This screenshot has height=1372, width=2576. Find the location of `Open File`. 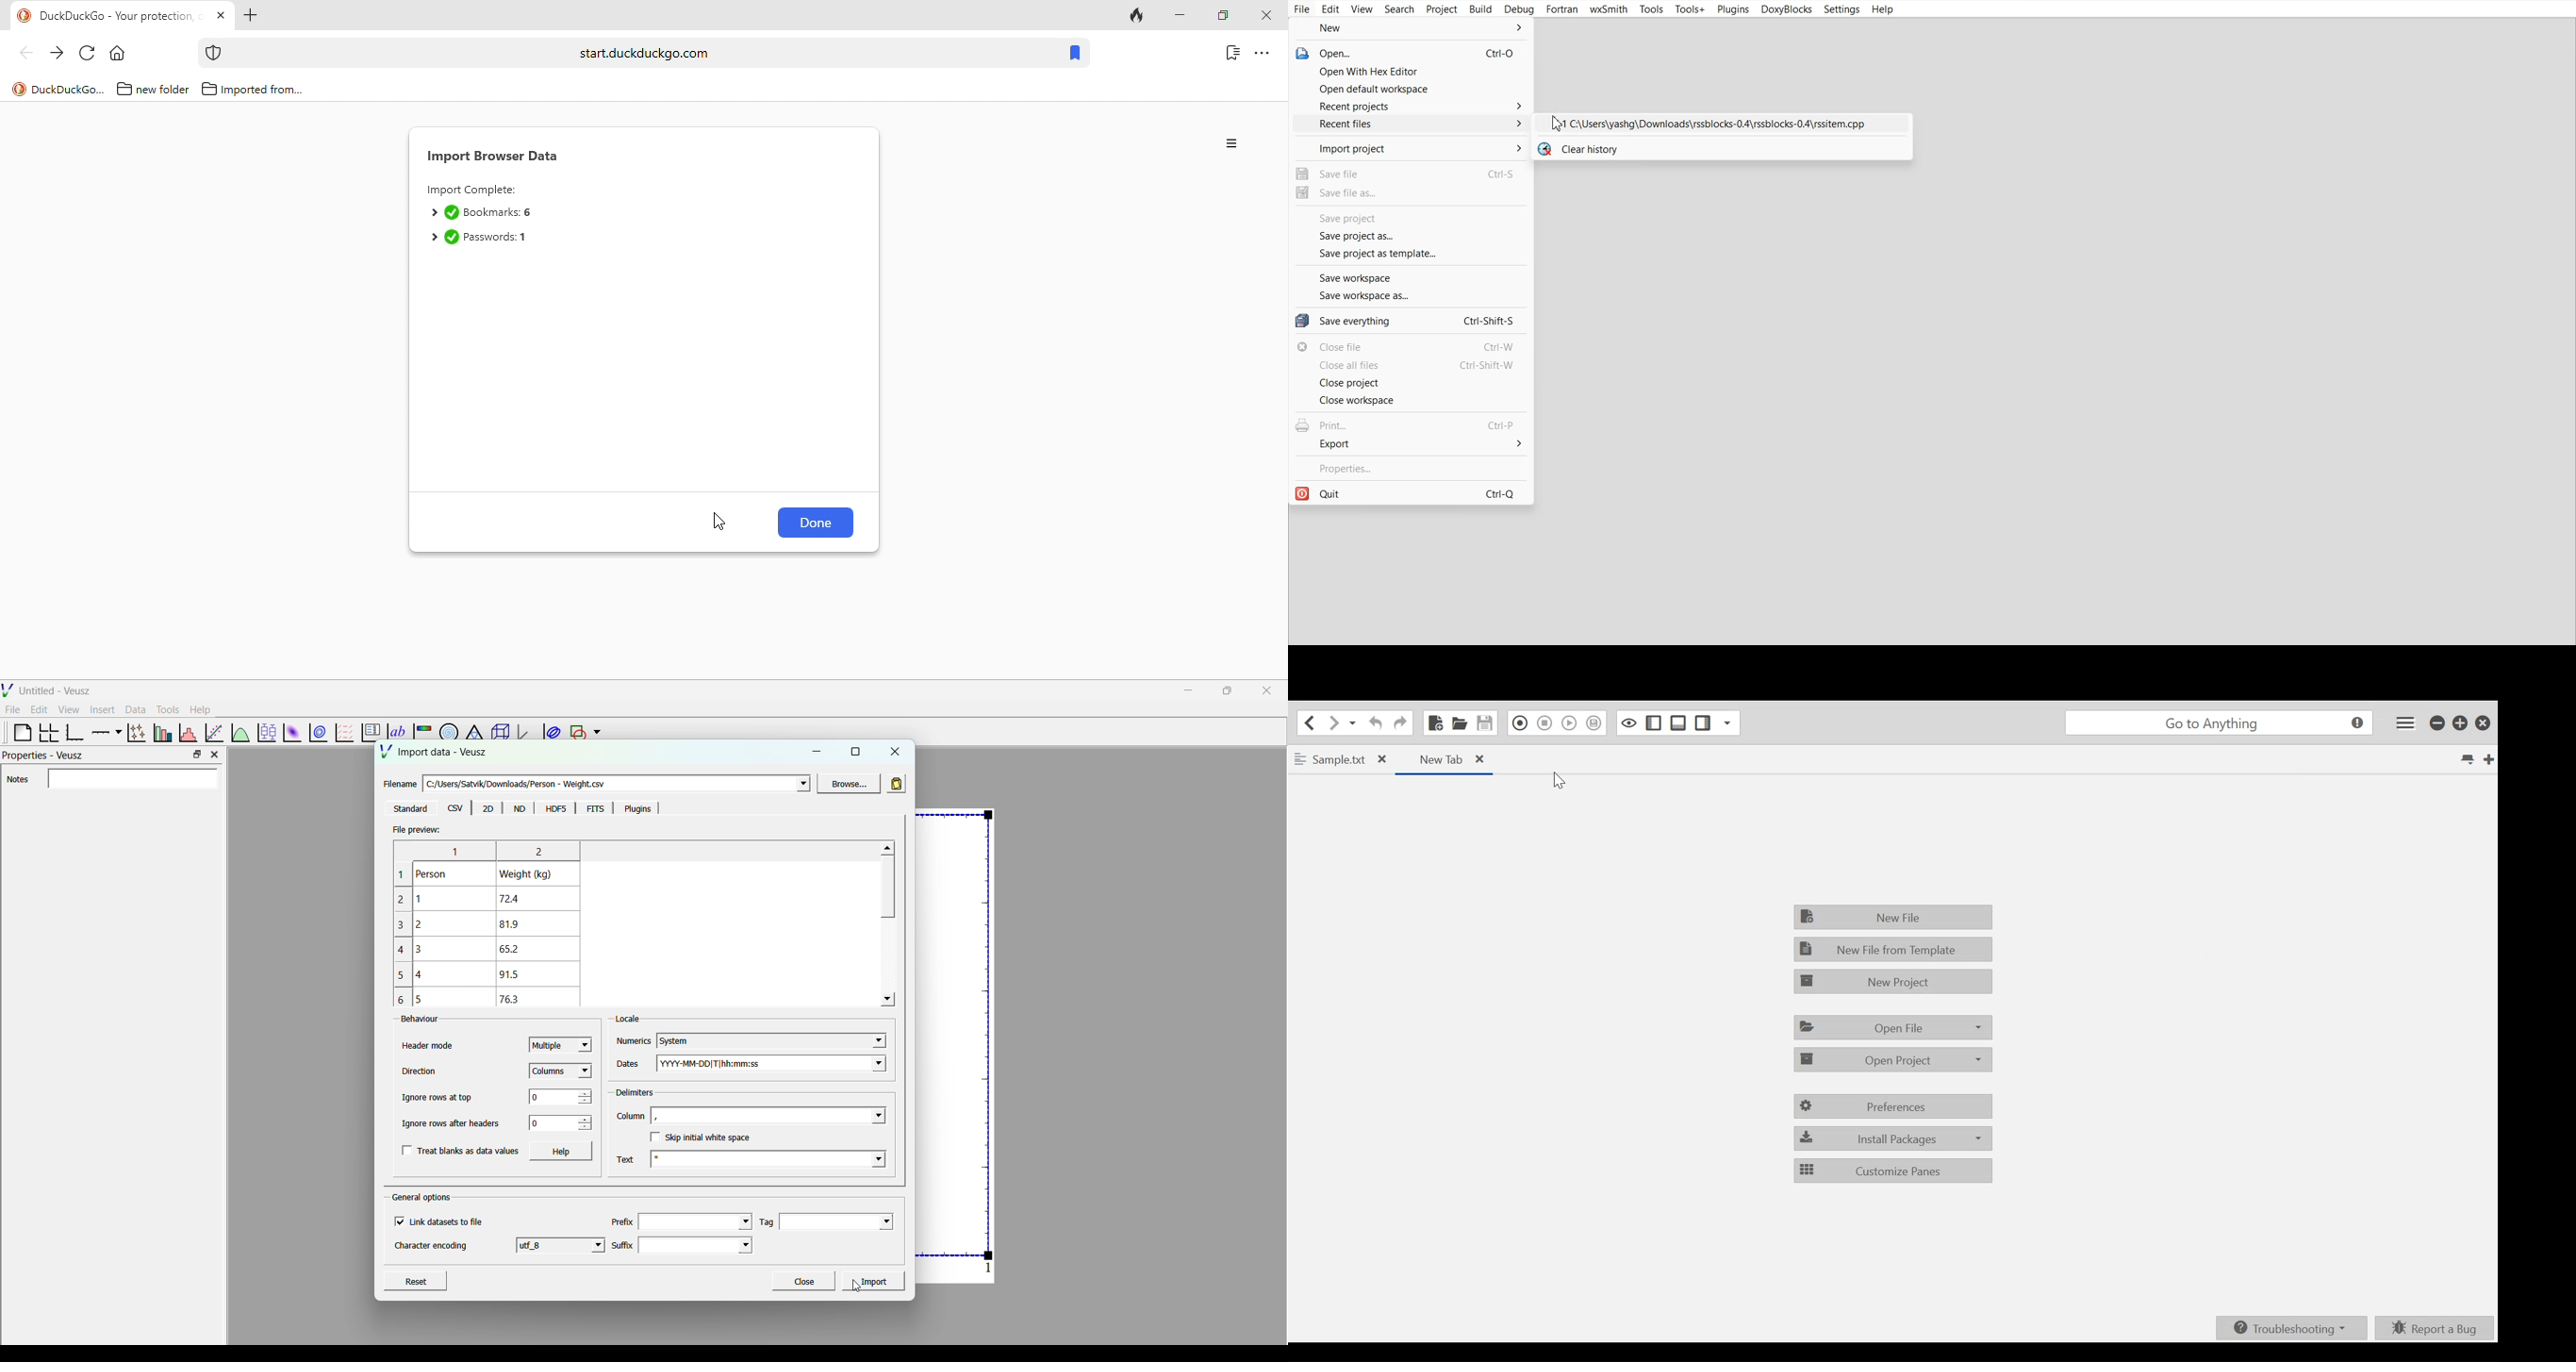

Open File is located at coordinates (1459, 723).